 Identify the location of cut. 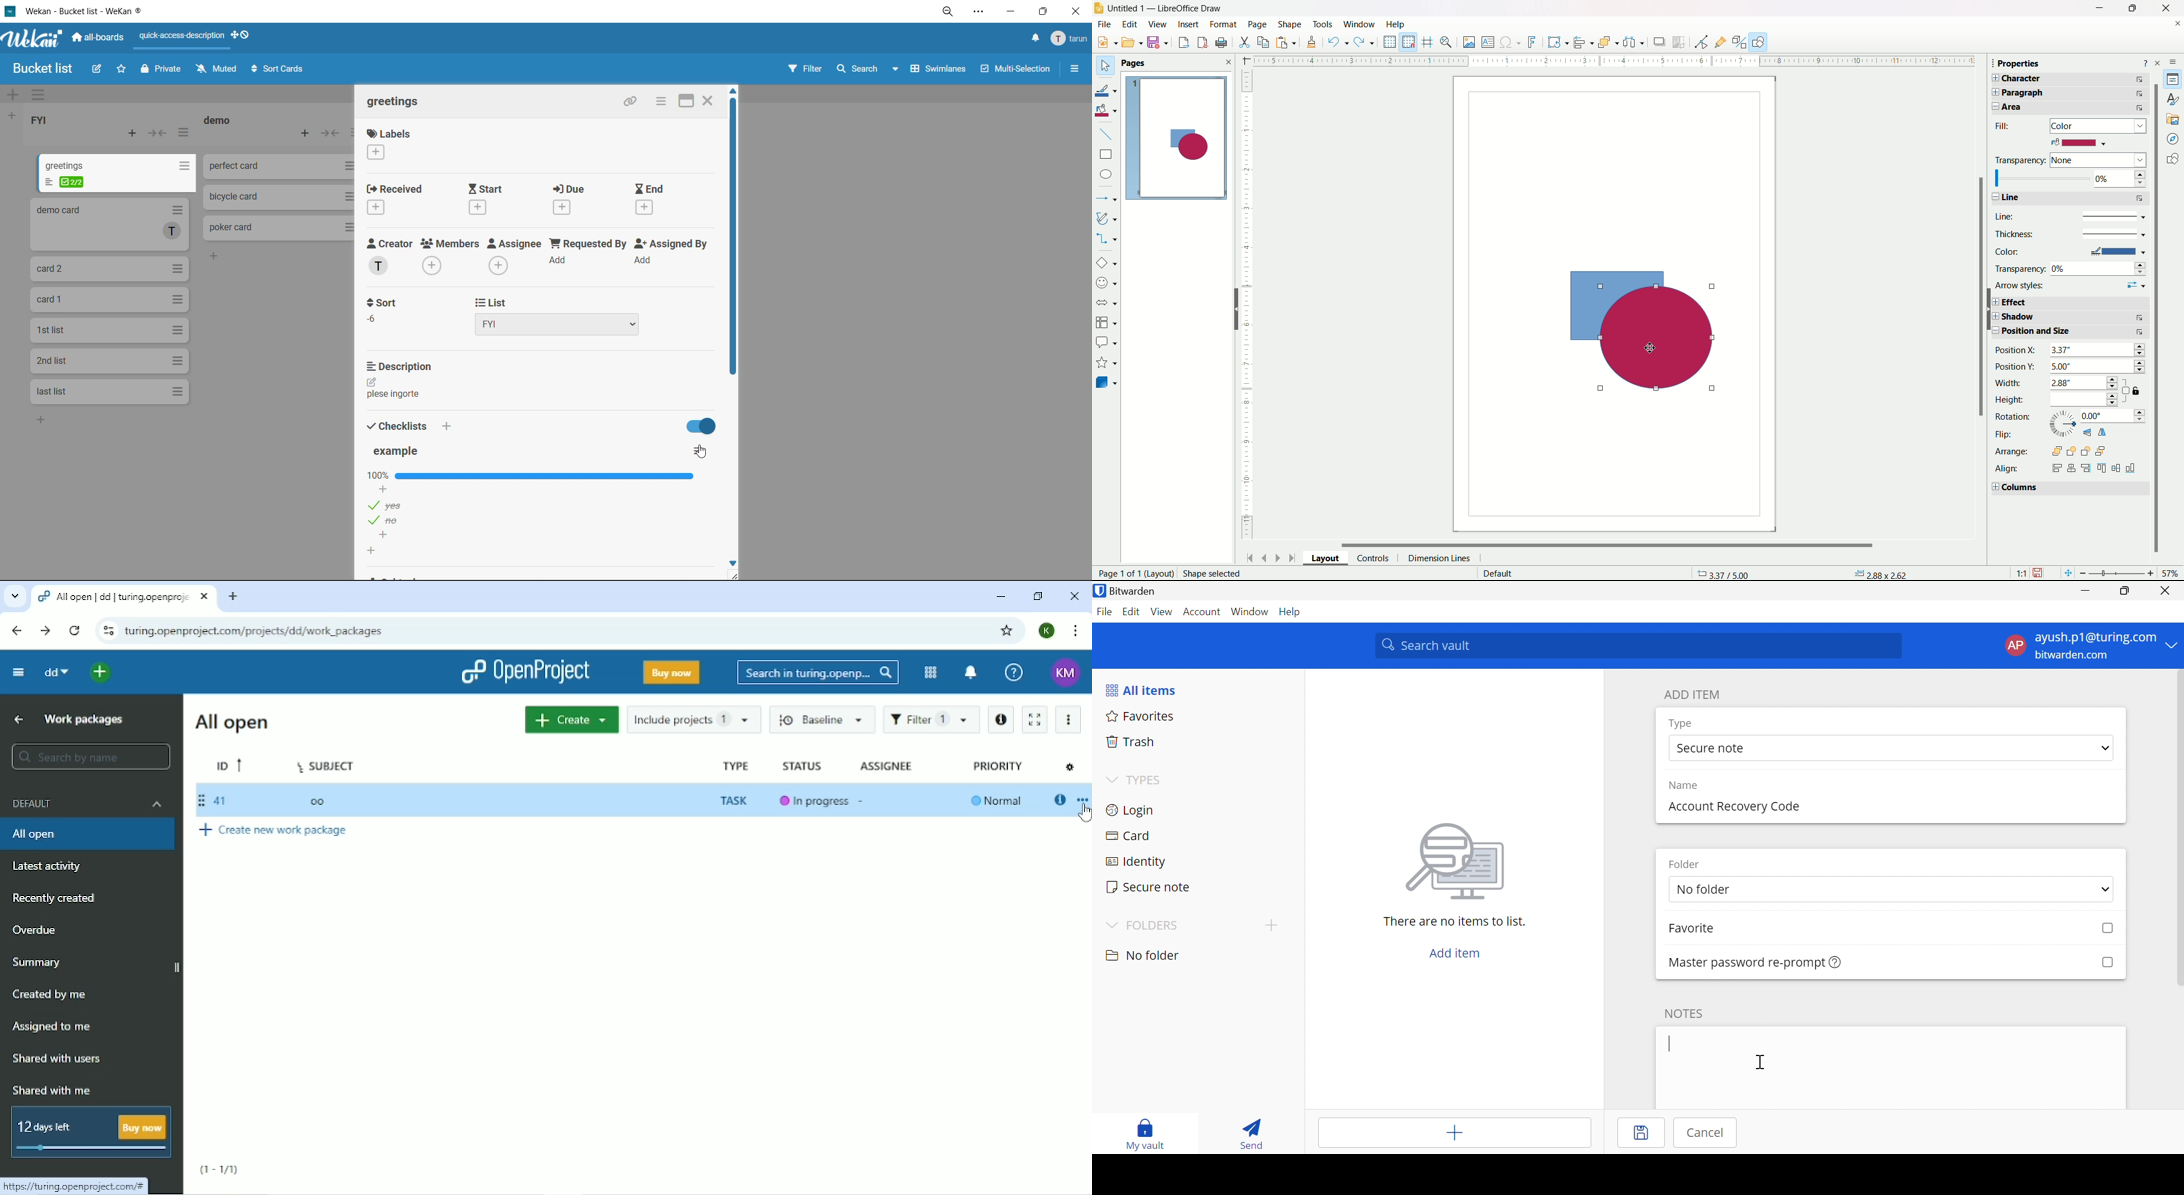
(1244, 42).